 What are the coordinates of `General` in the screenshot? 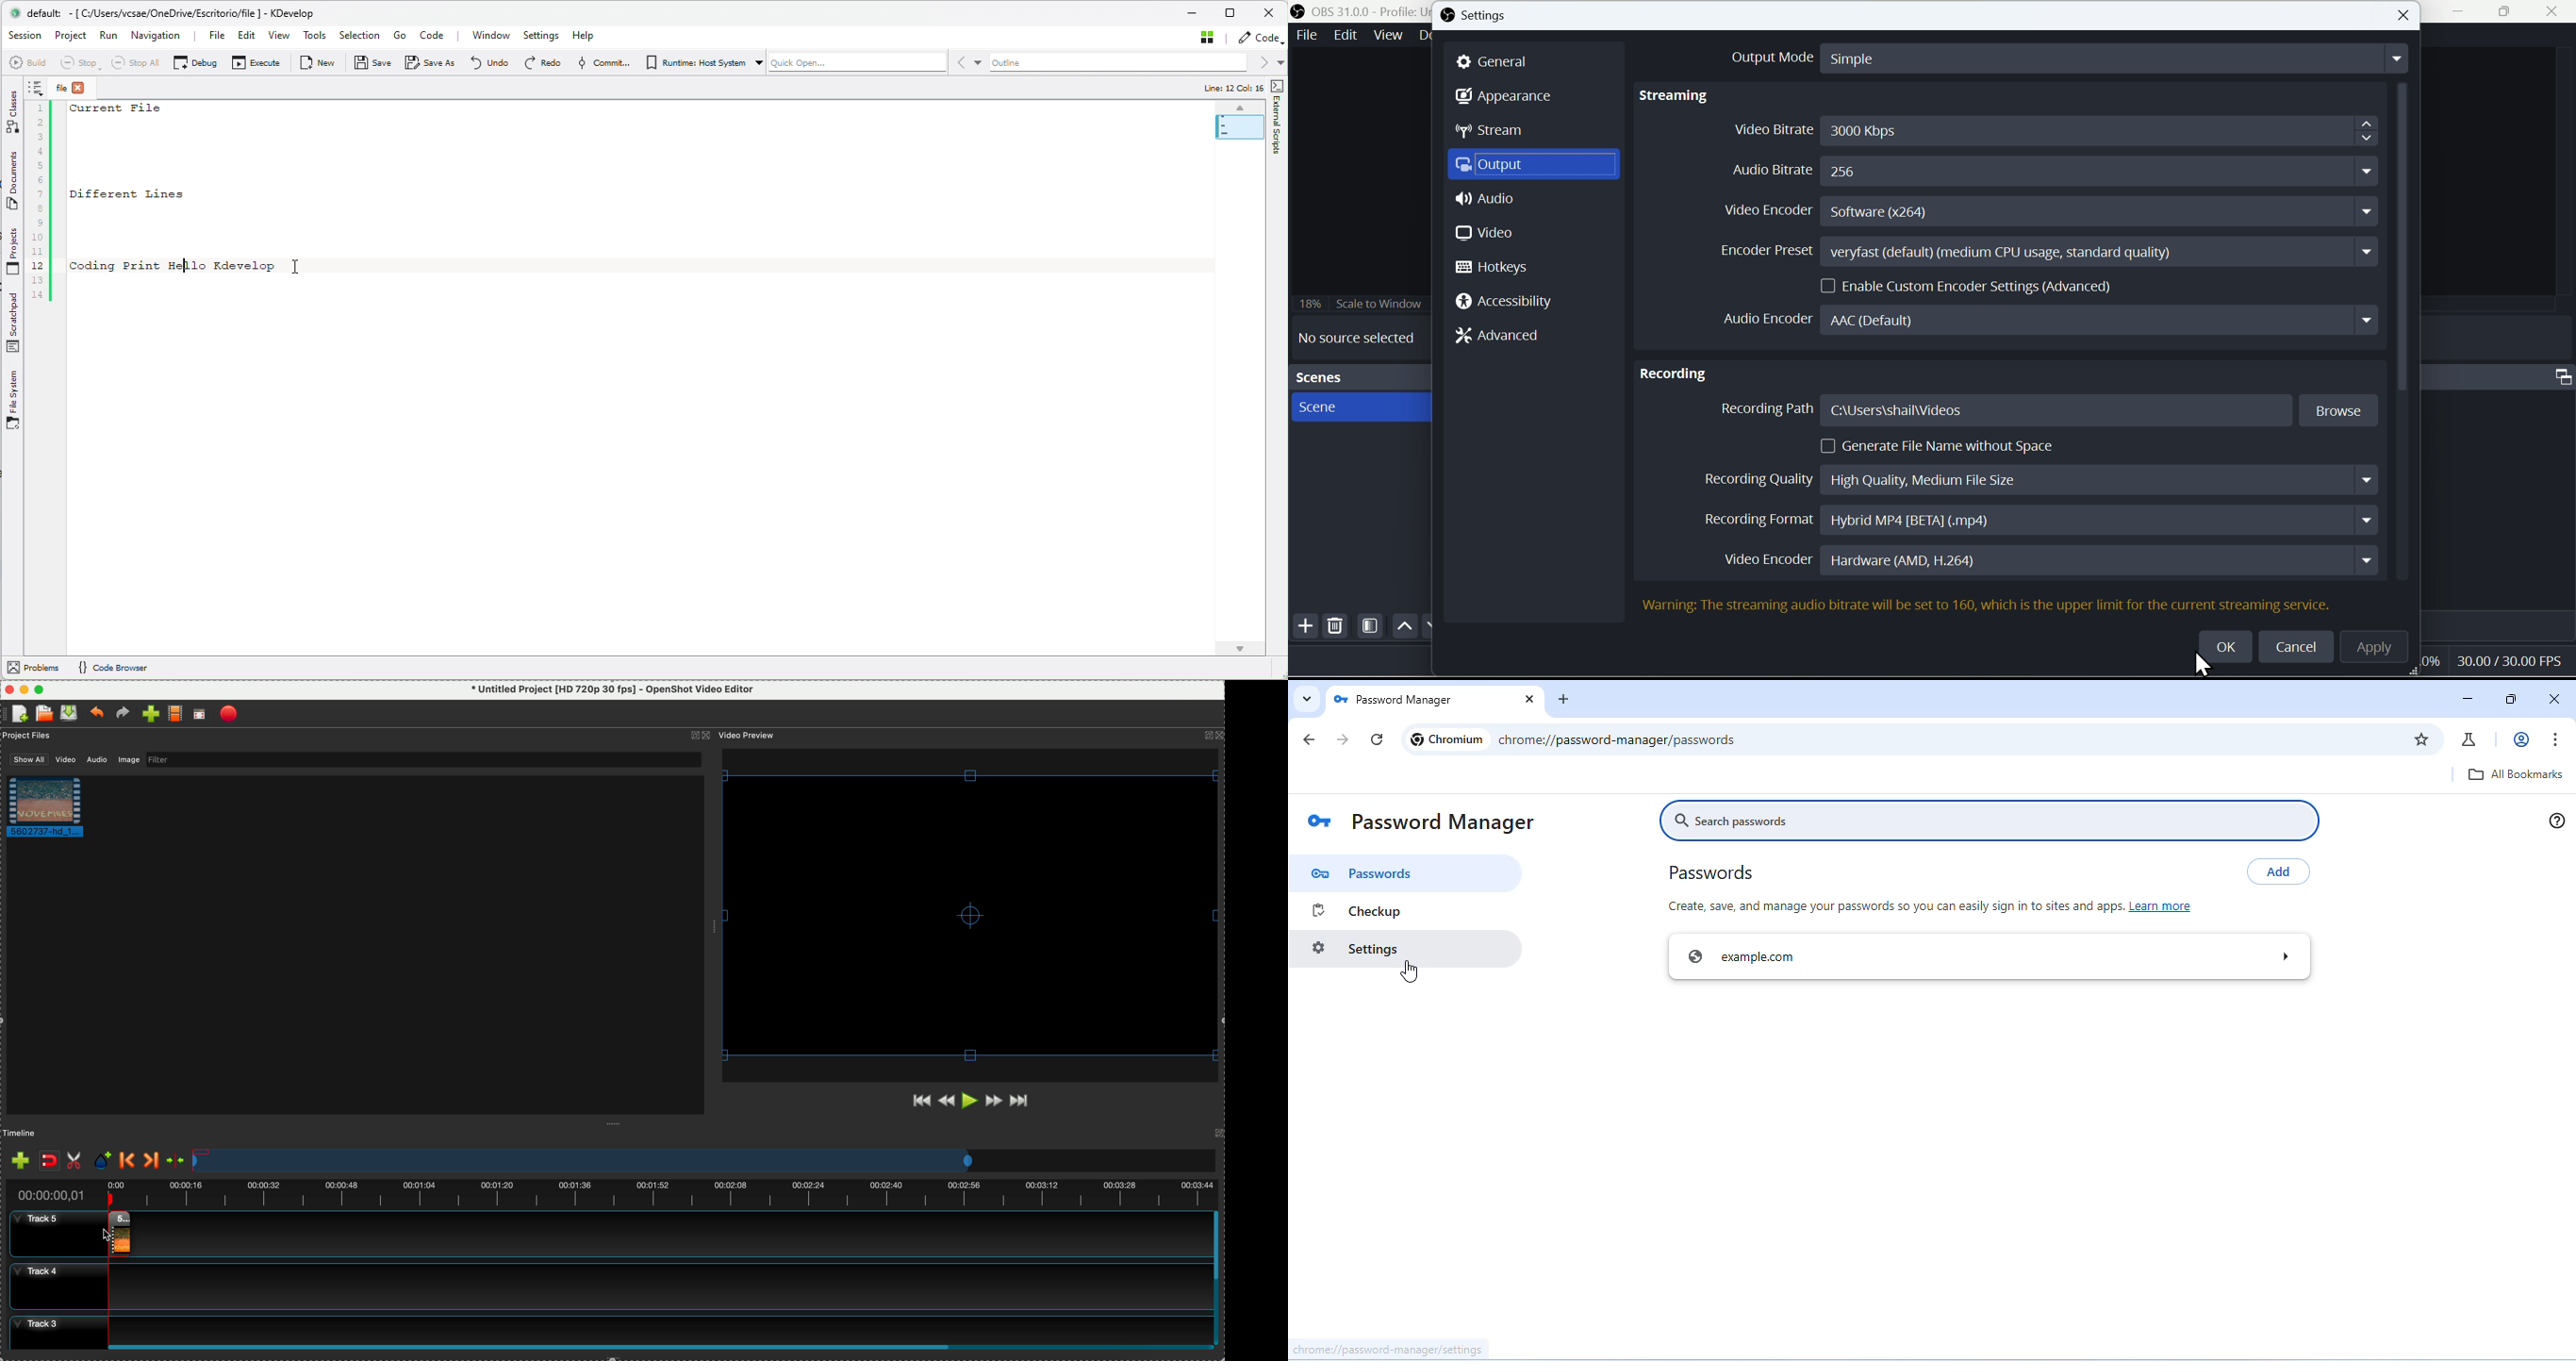 It's located at (1501, 61).